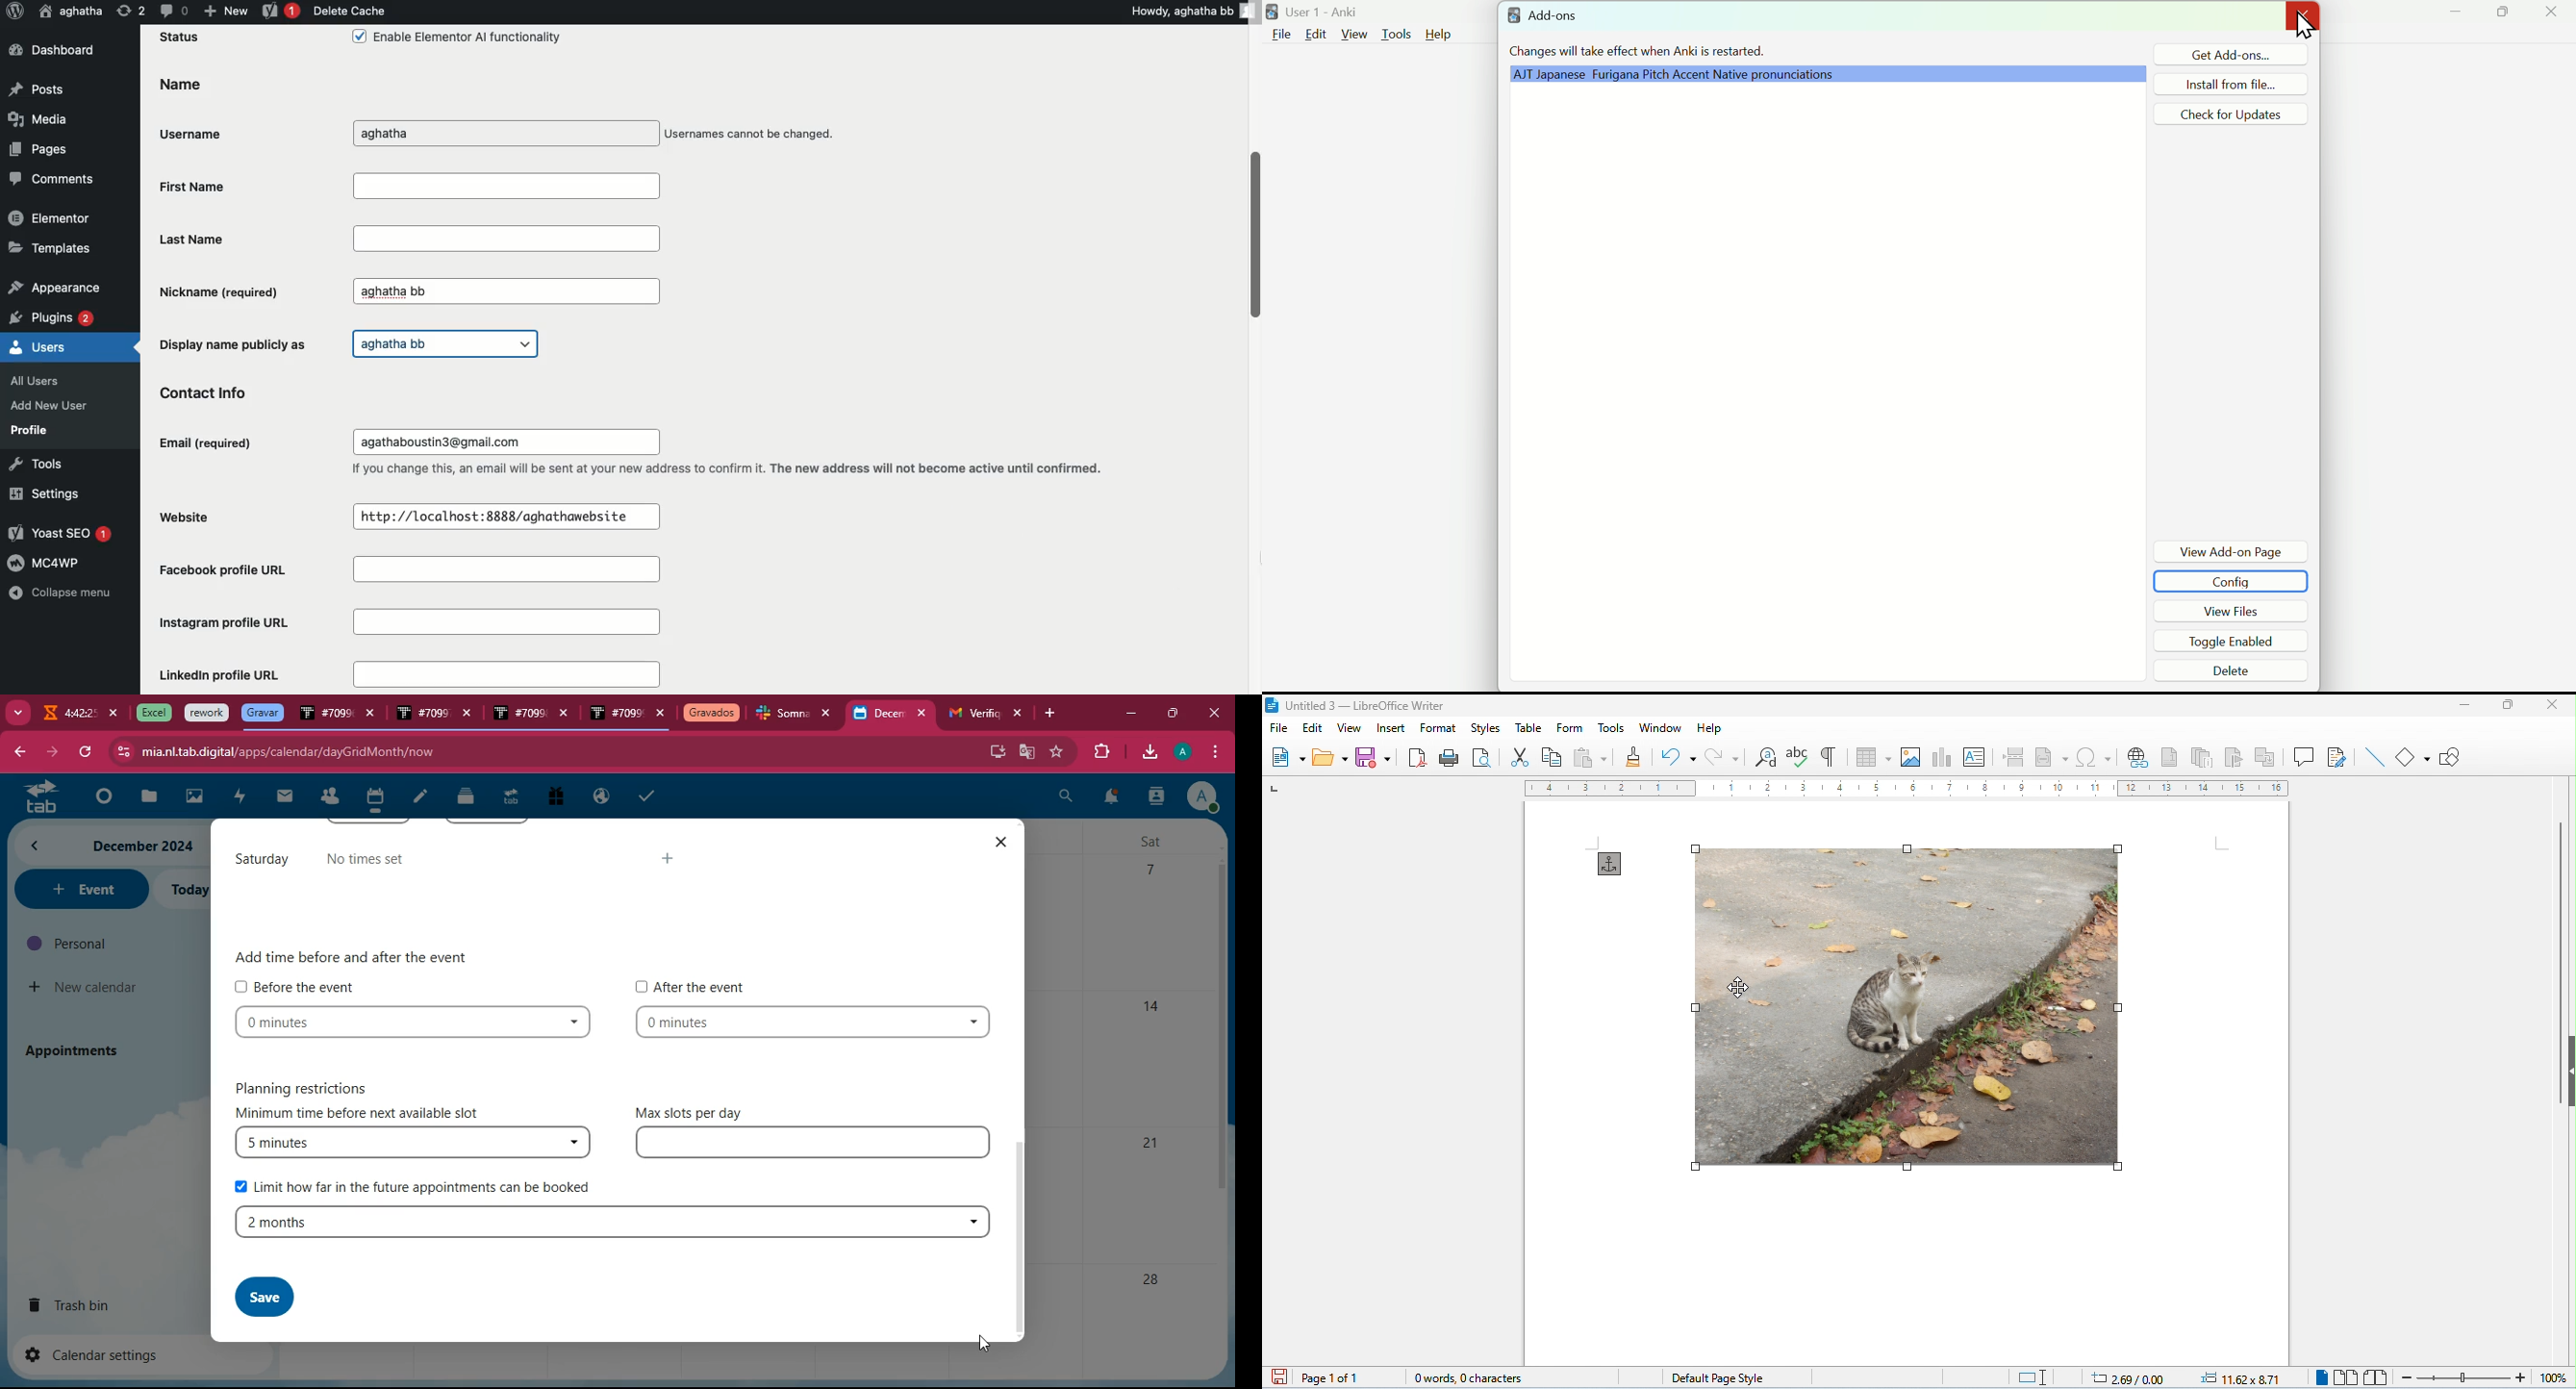 This screenshot has width=2576, height=1400. Describe the element at coordinates (2230, 673) in the screenshot. I see `Delete` at that location.